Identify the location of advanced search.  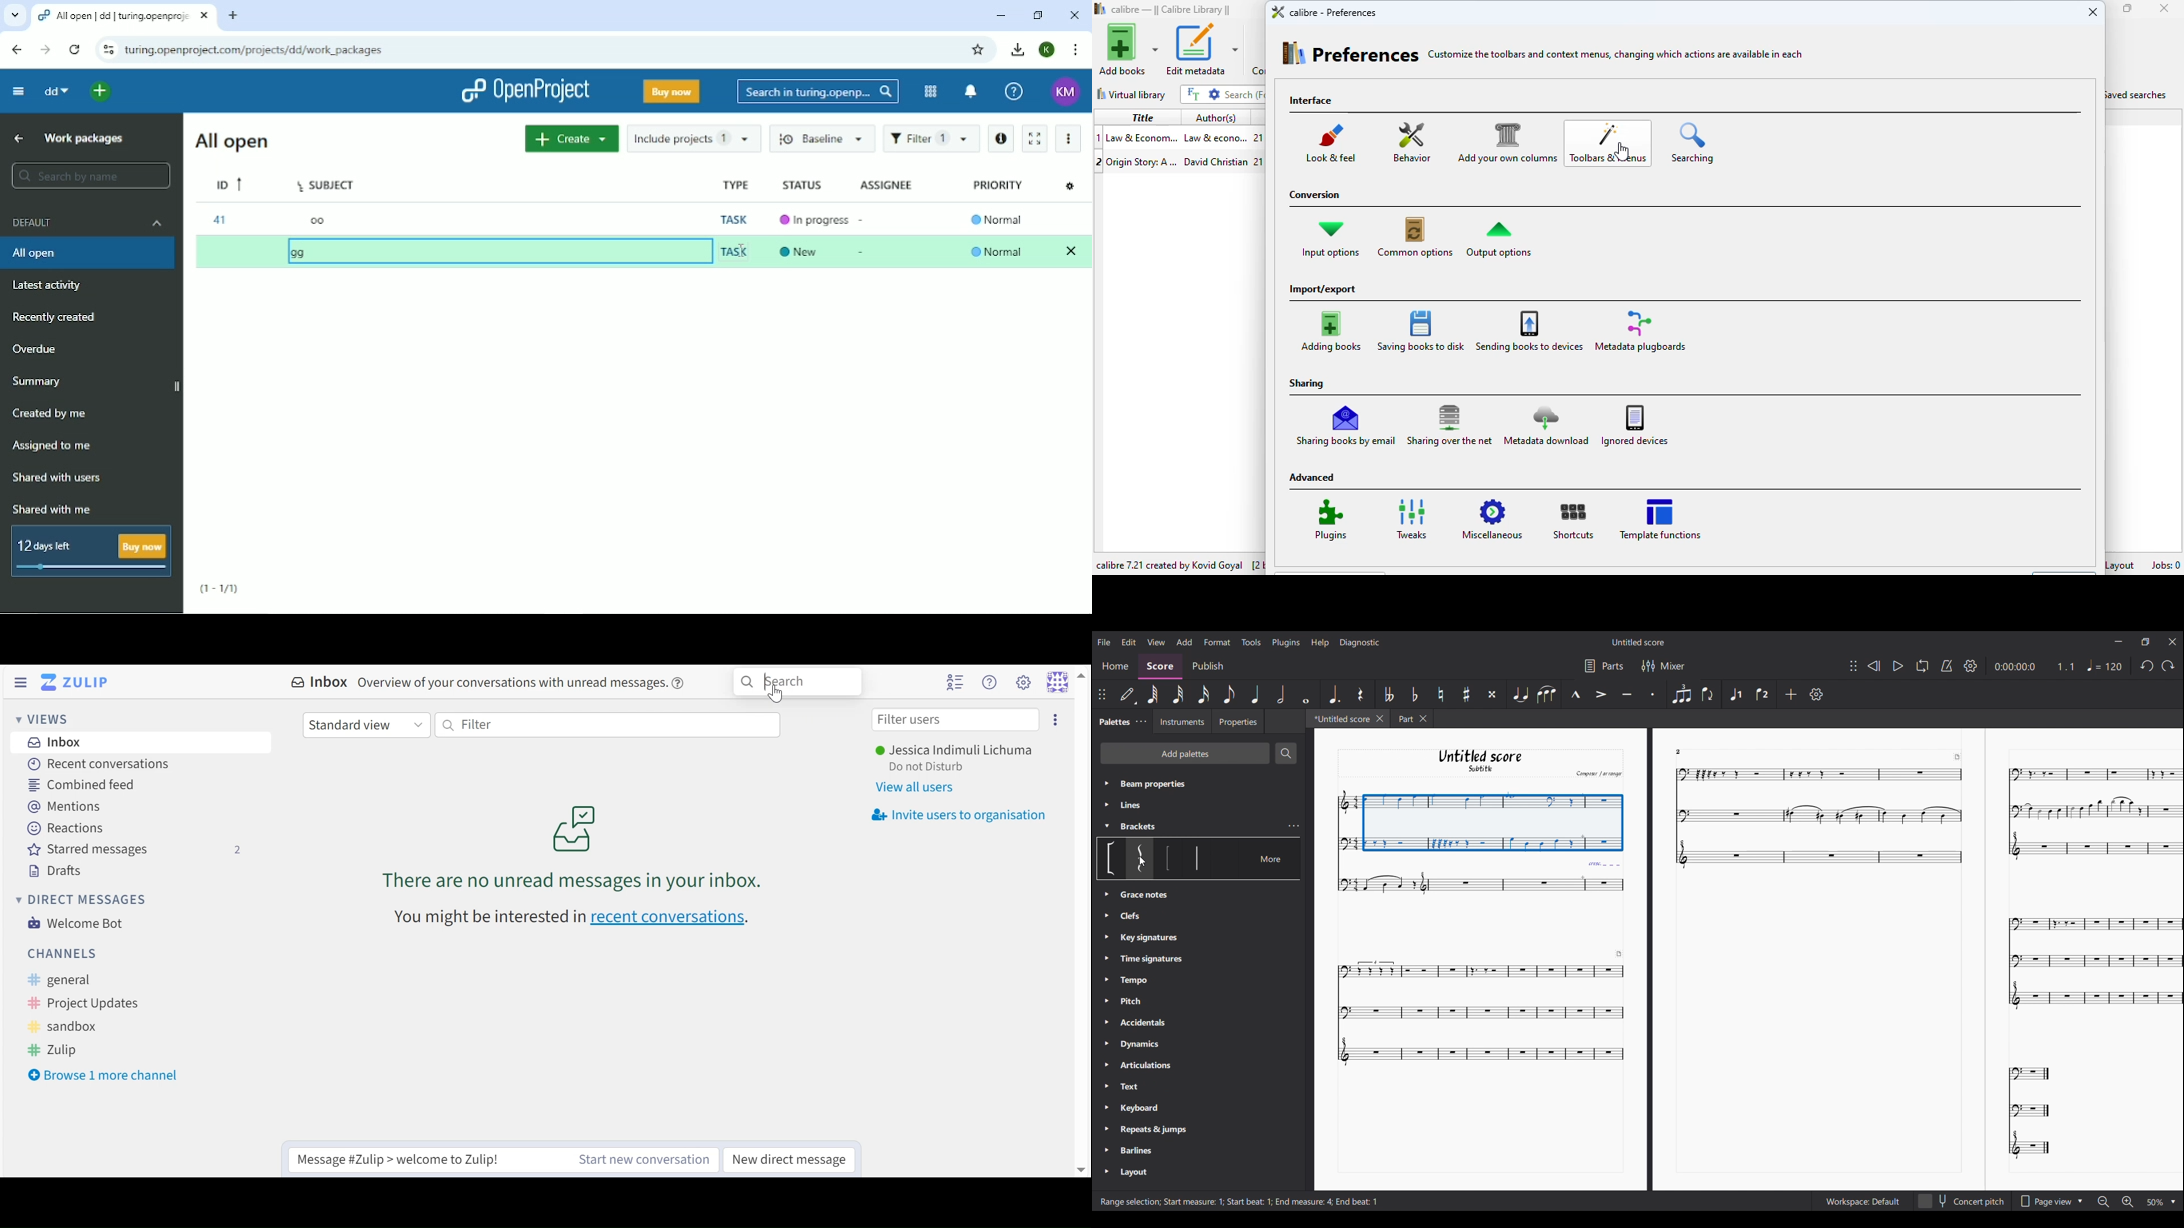
(1214, 94).